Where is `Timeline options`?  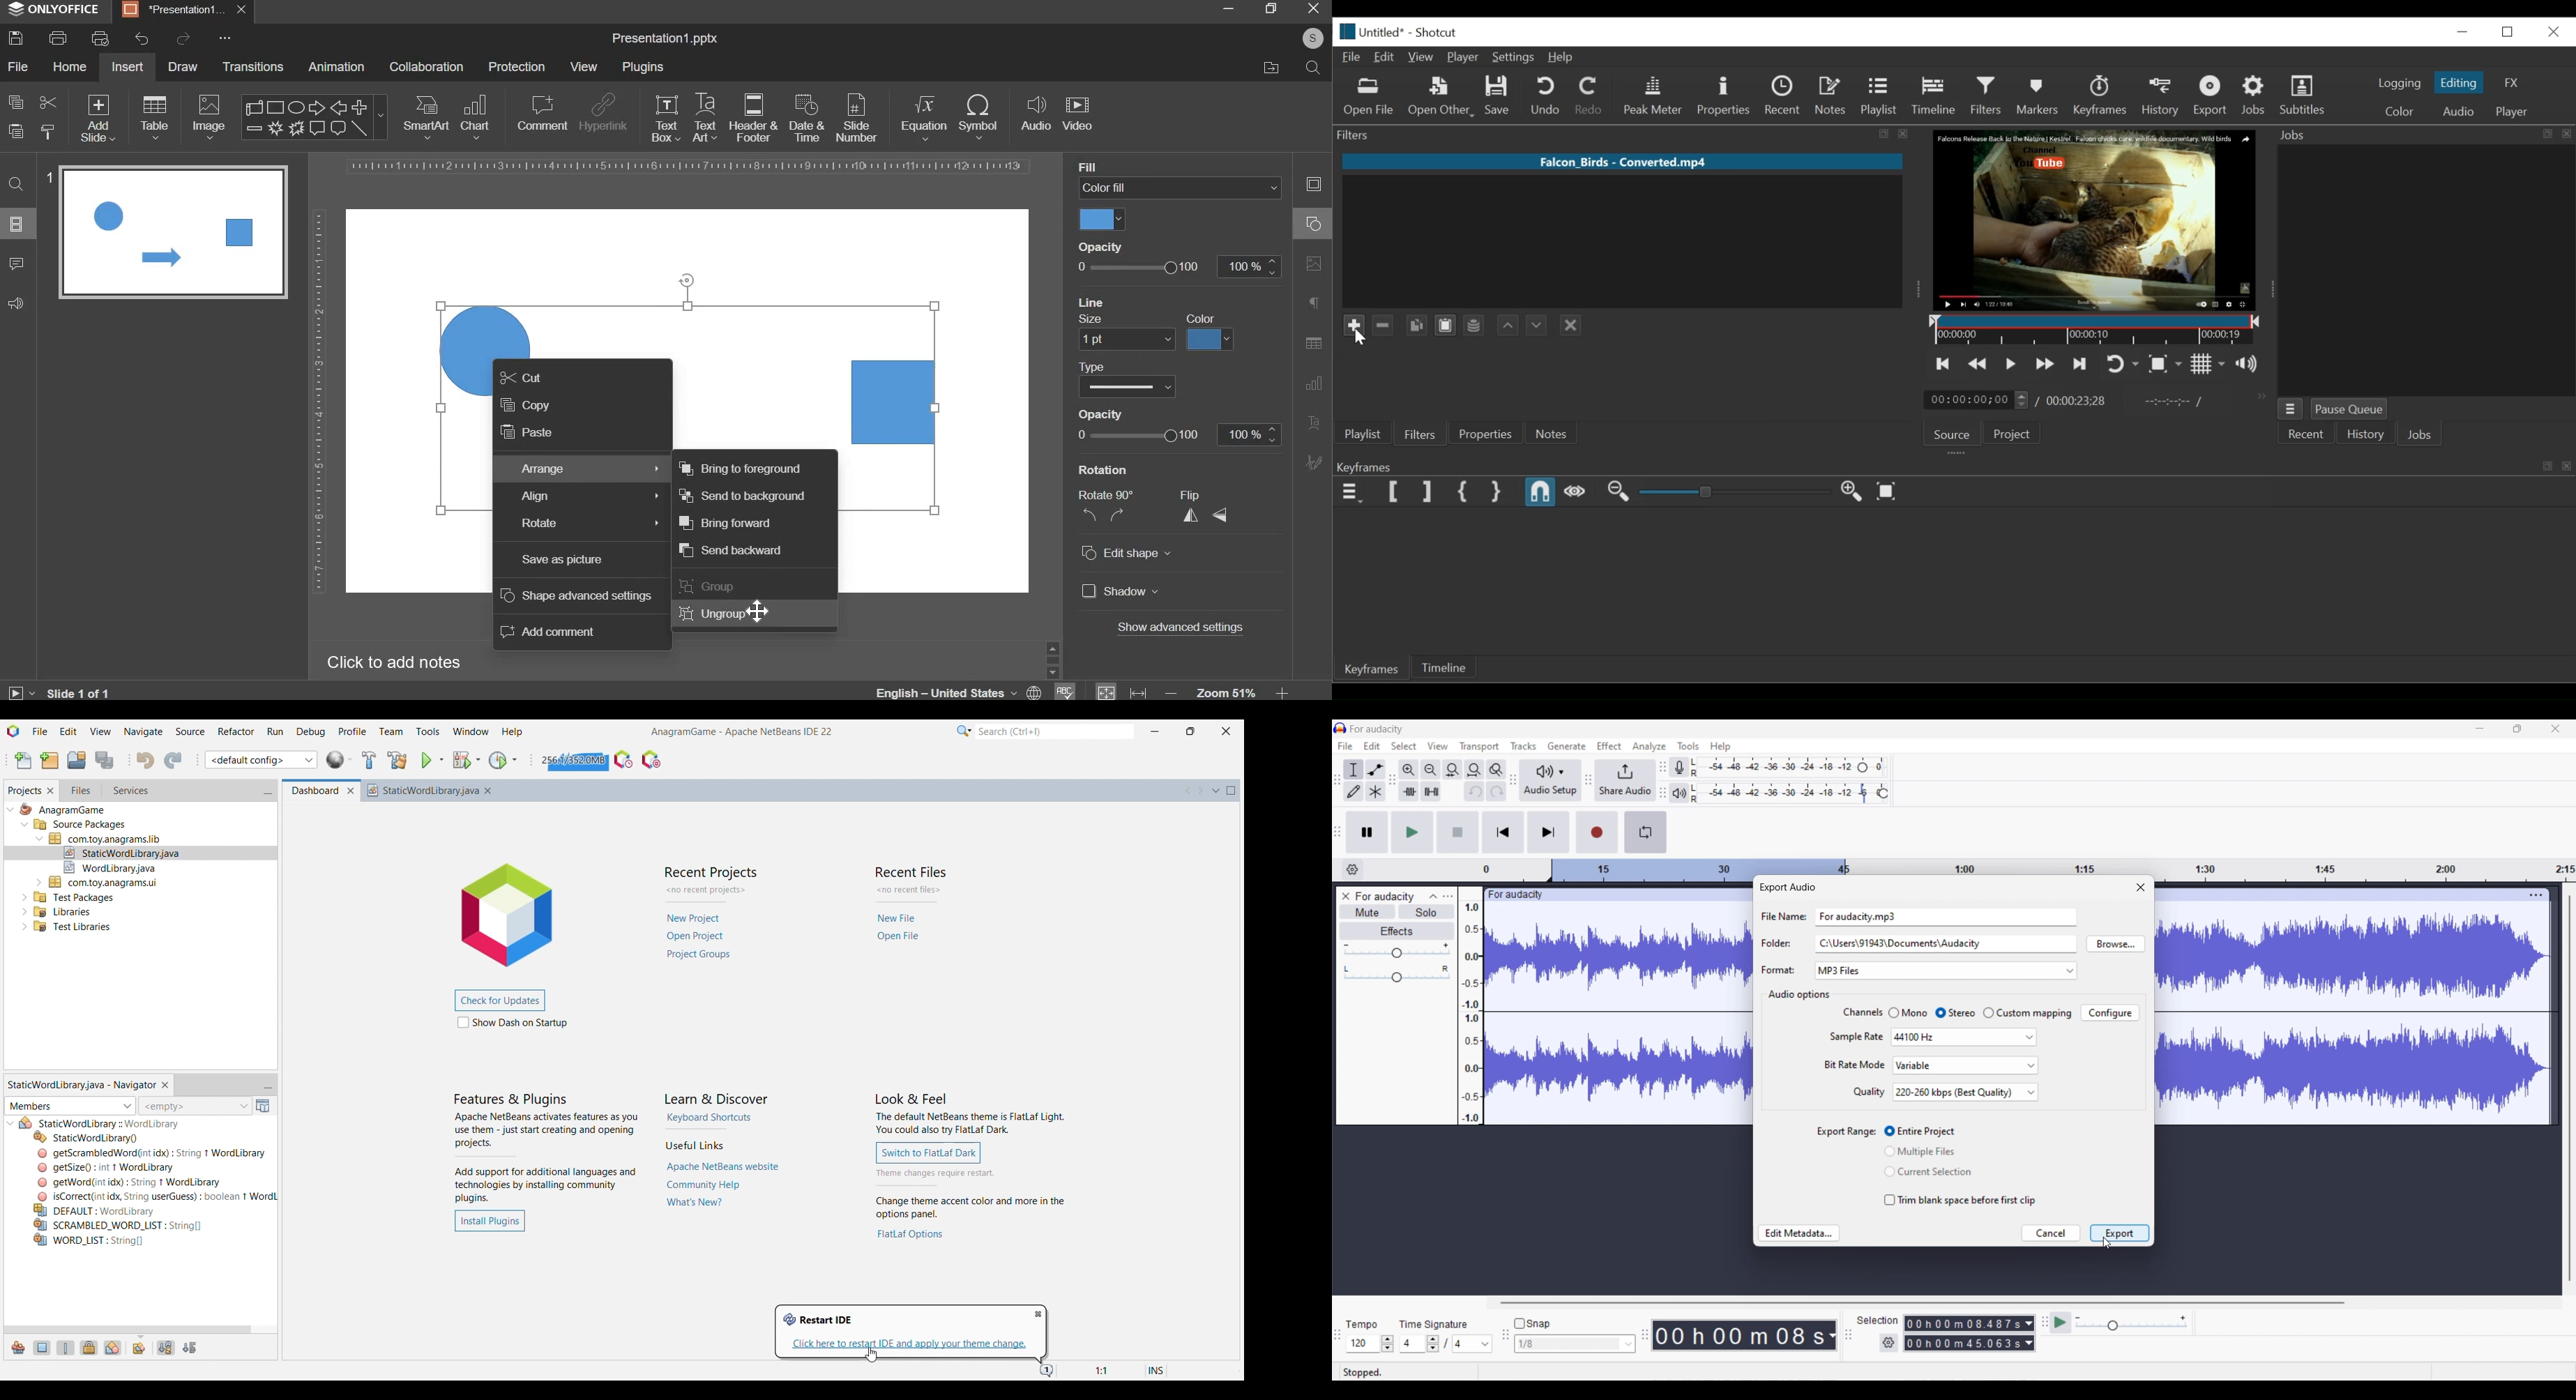 Timeline options is located at coordinates (1353, 870).